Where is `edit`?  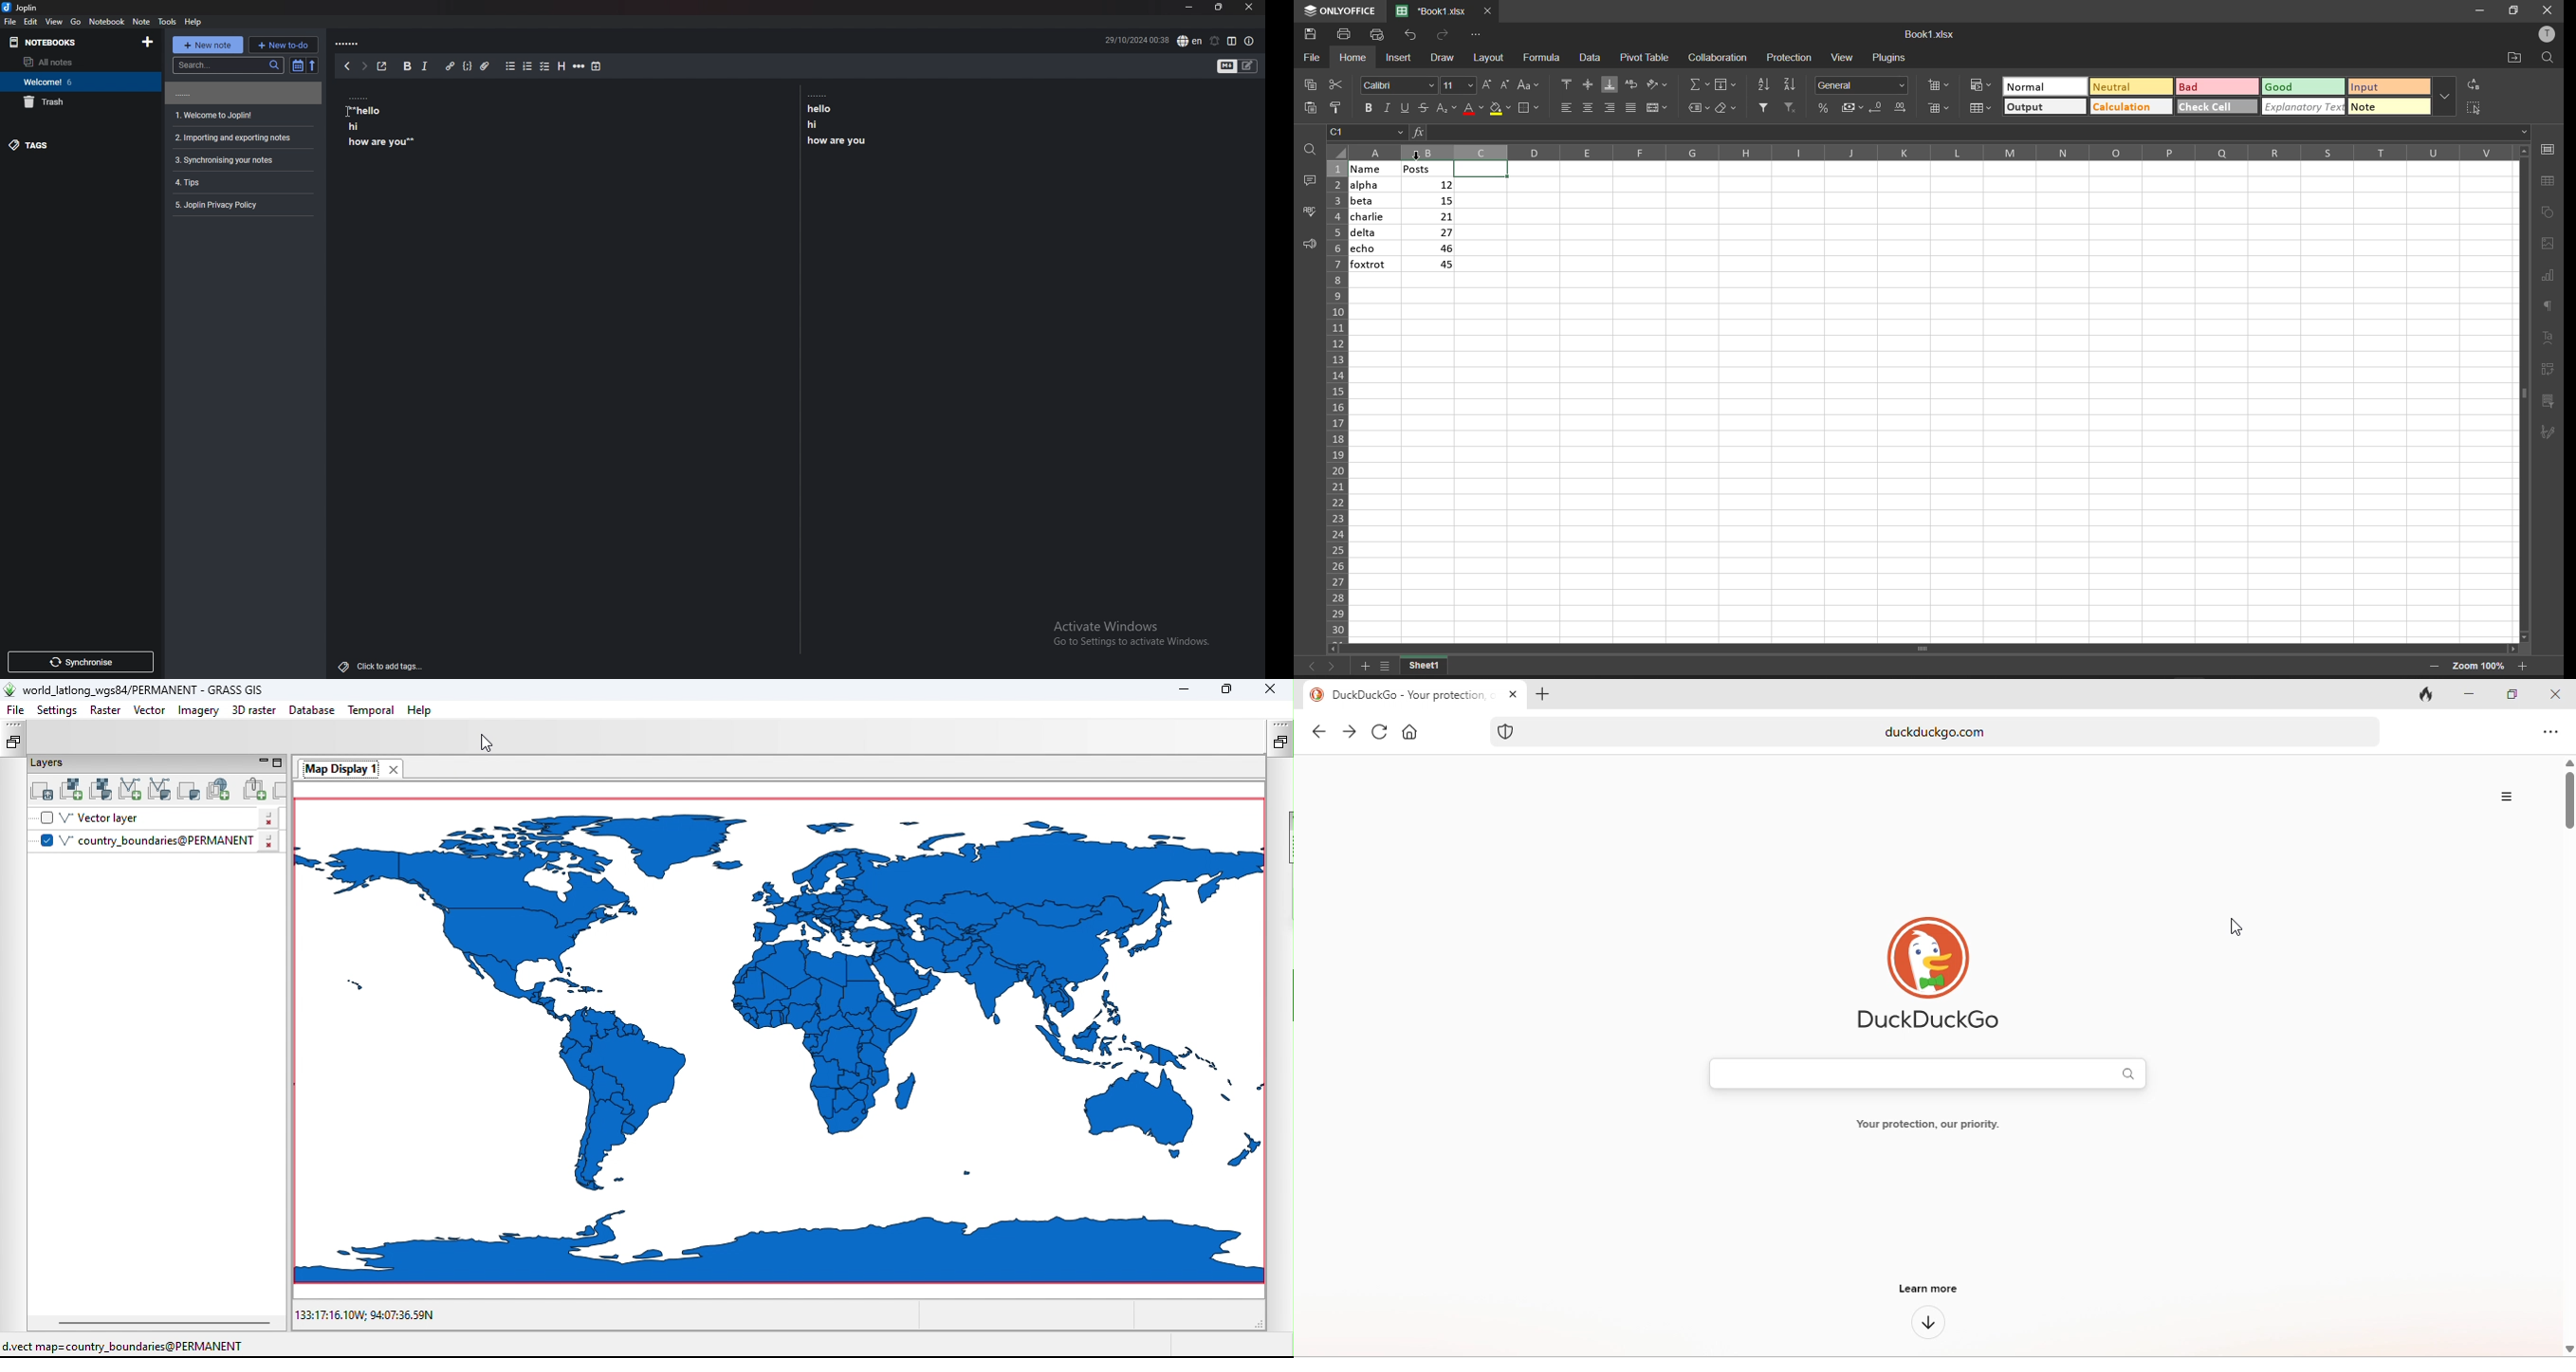
edit is located at coordinates (32, 21).